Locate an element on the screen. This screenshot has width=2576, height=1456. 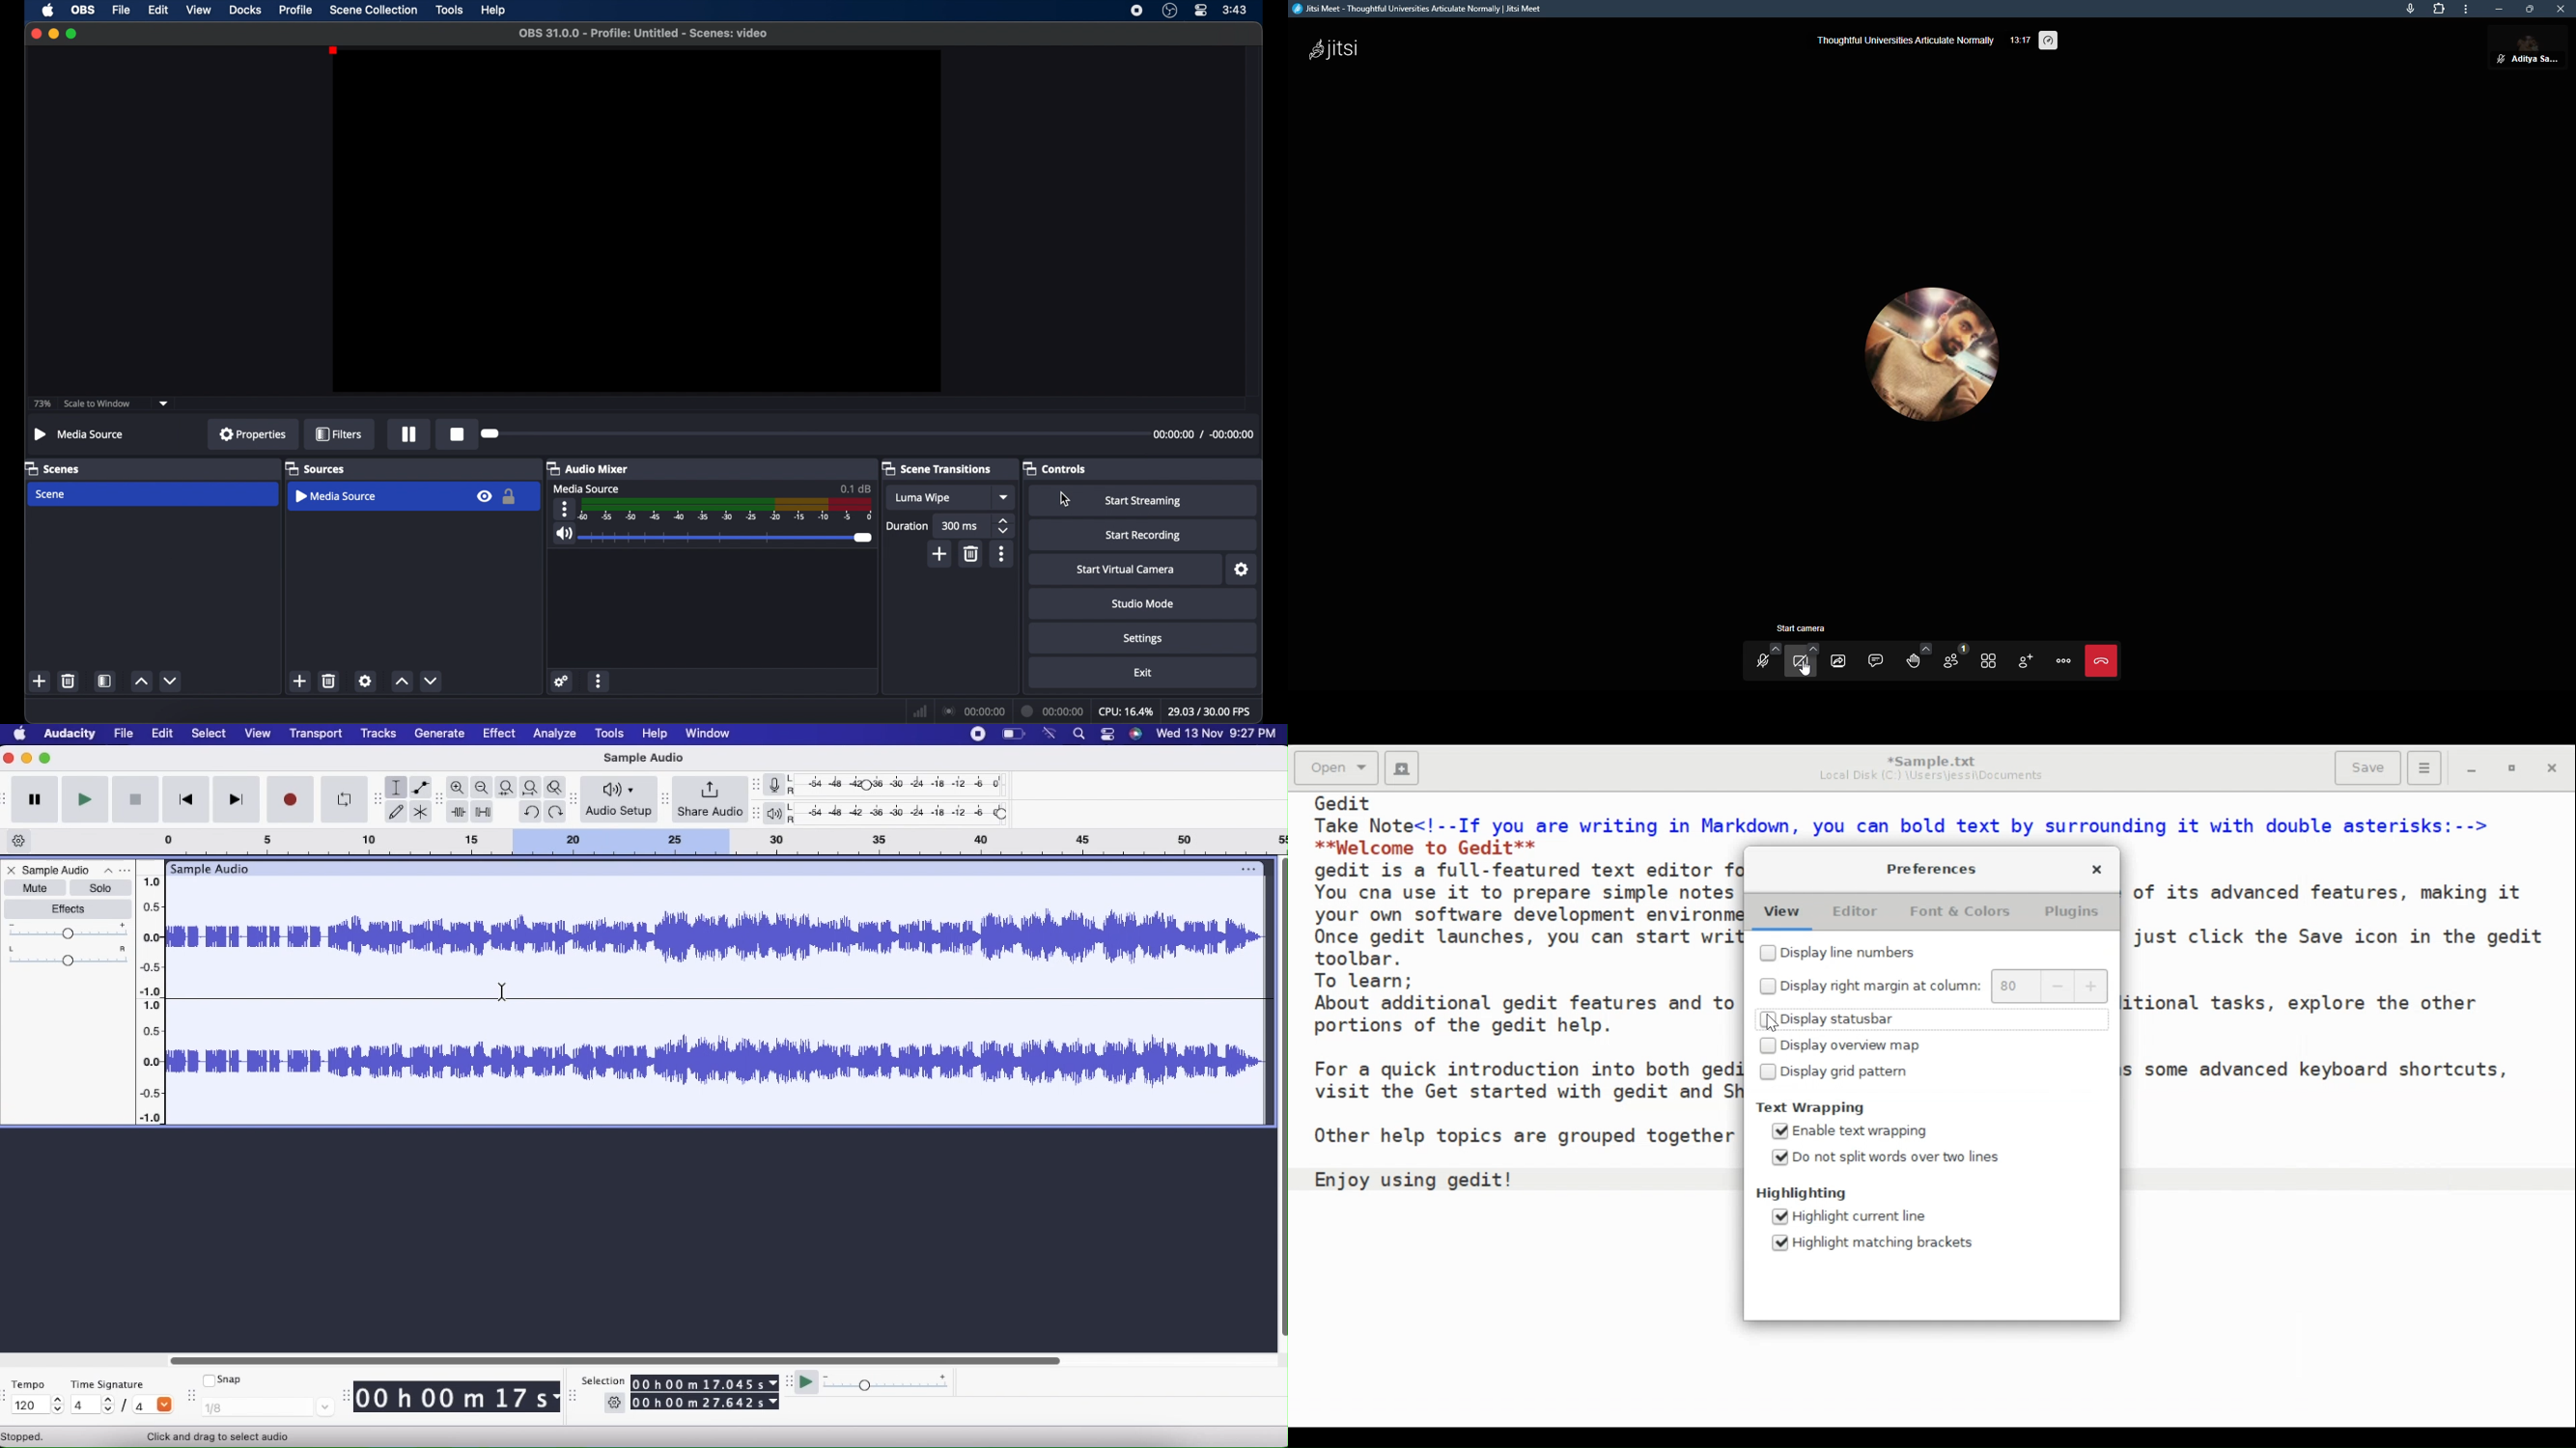
studio mode is located at coordinates (1144, 604).